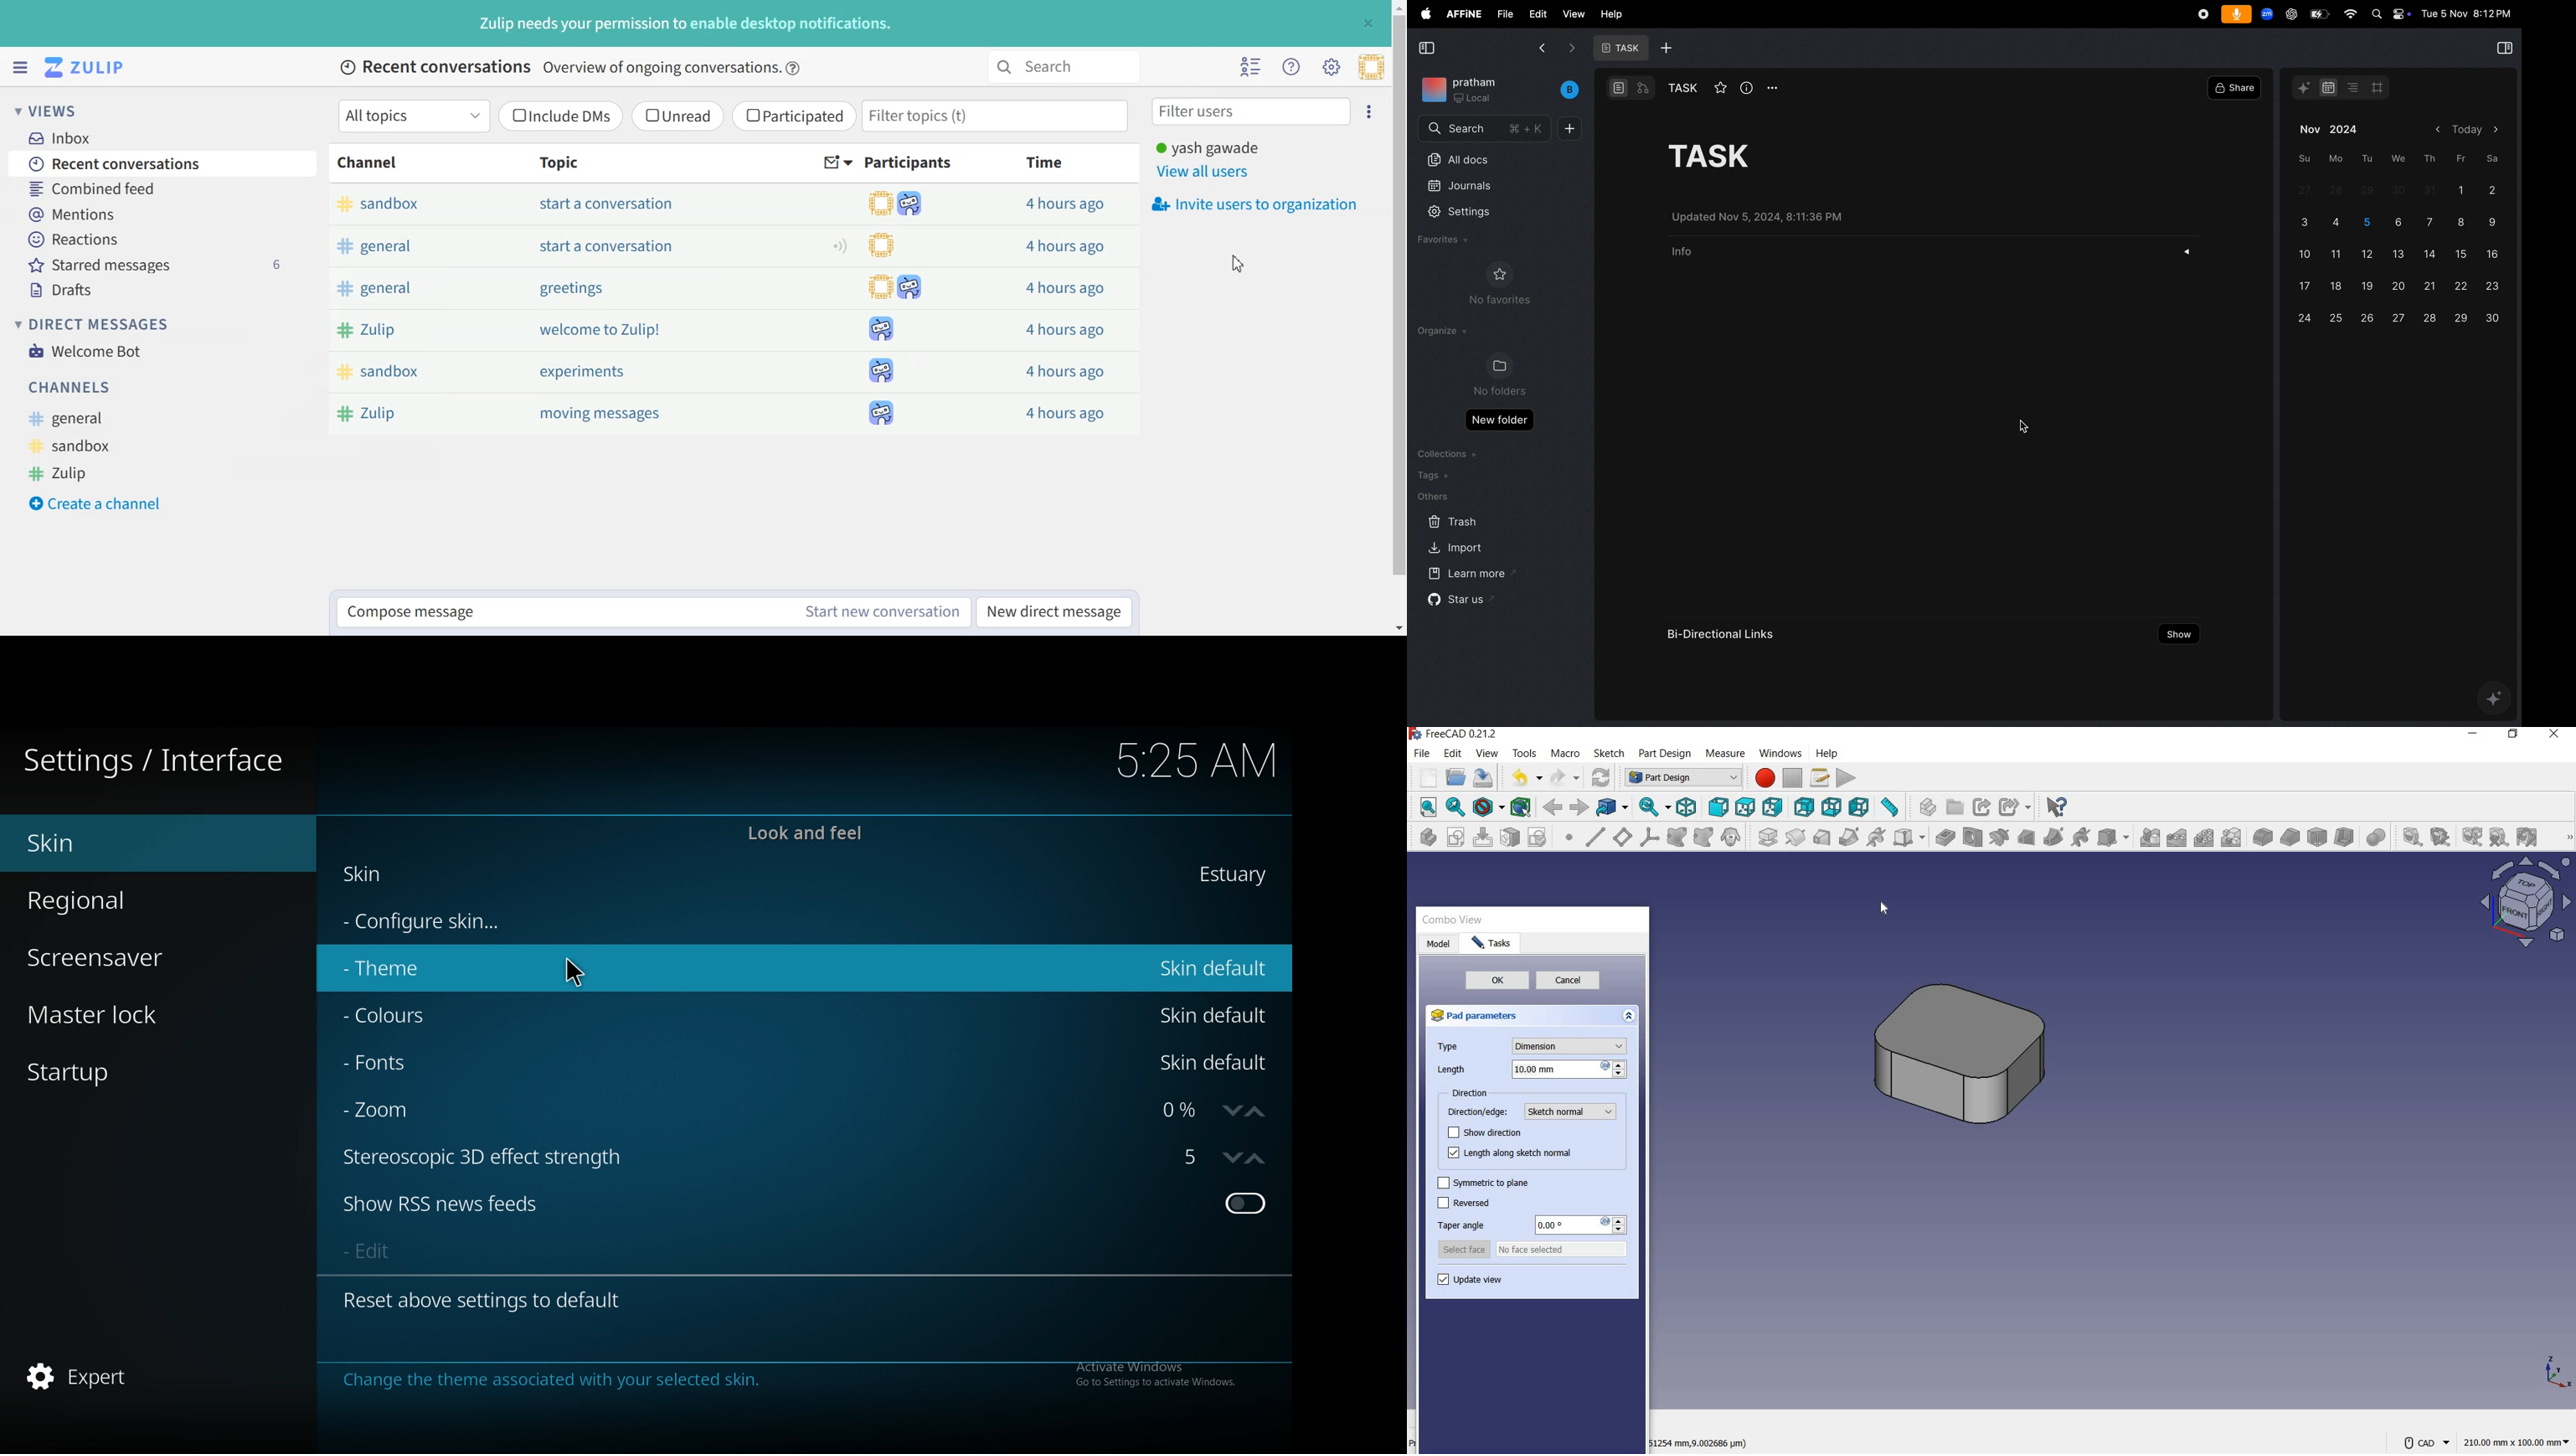  I want to click on redo, so click(1566, 777).